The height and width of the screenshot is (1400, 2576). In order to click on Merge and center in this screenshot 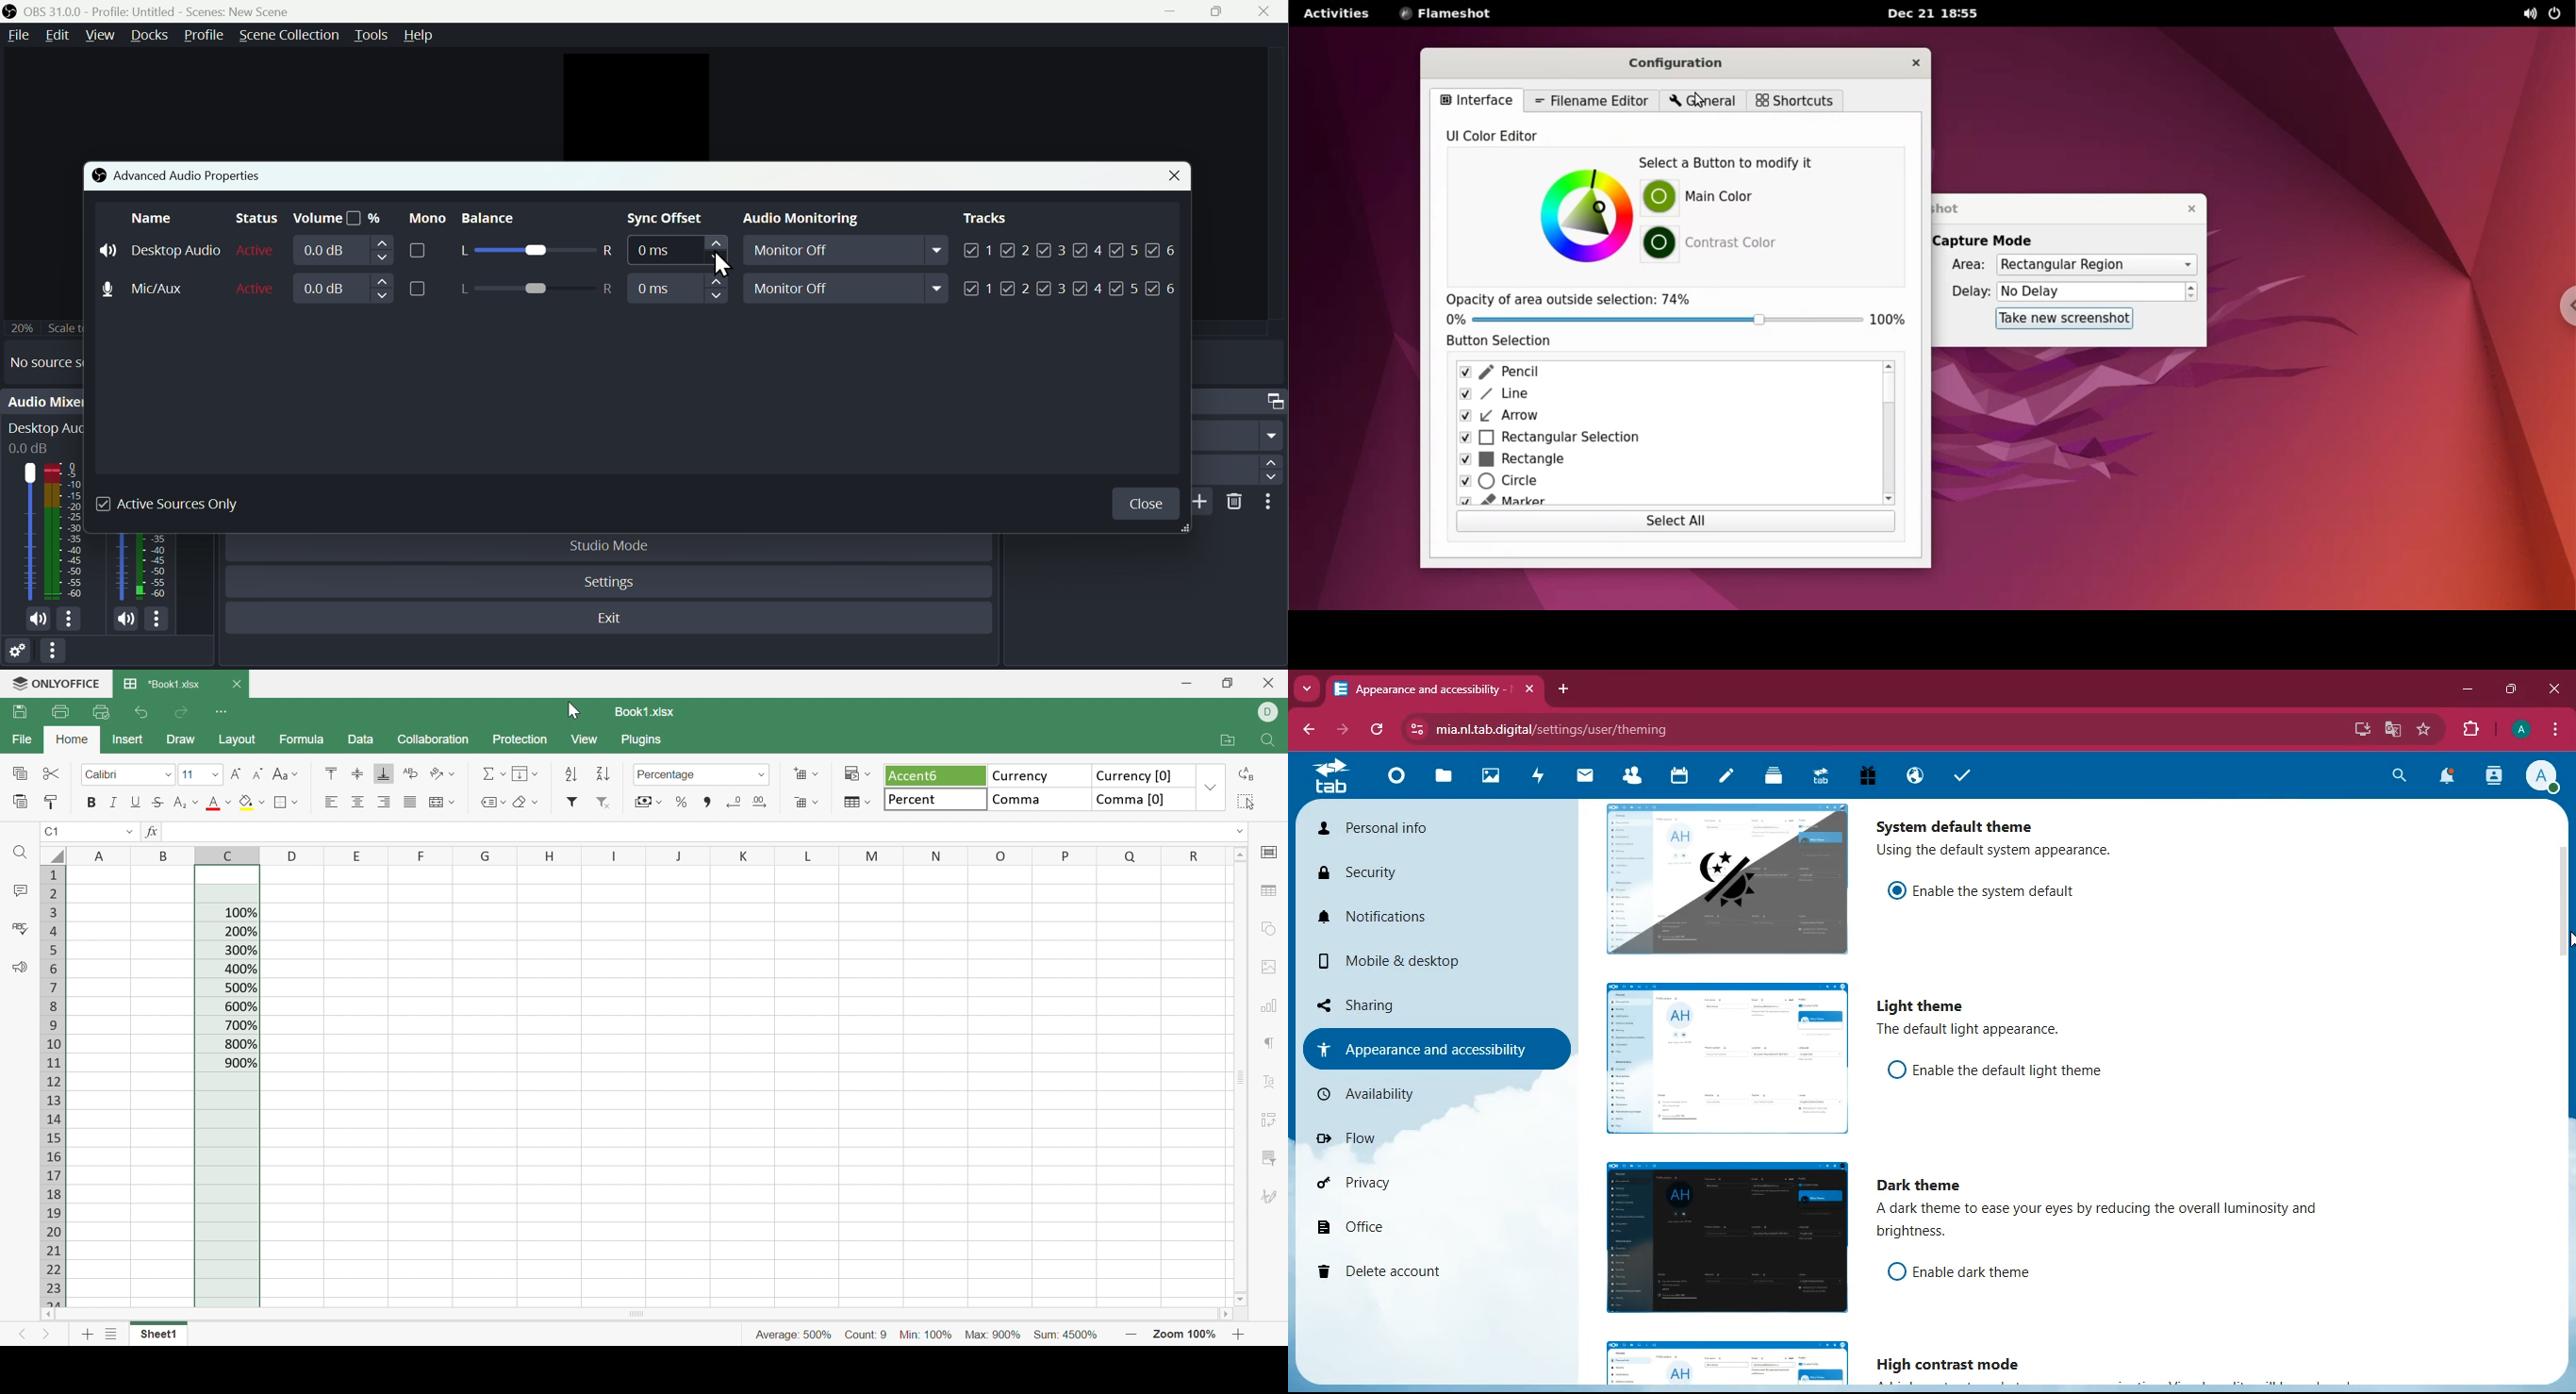, I will do `click(442, 802)`.